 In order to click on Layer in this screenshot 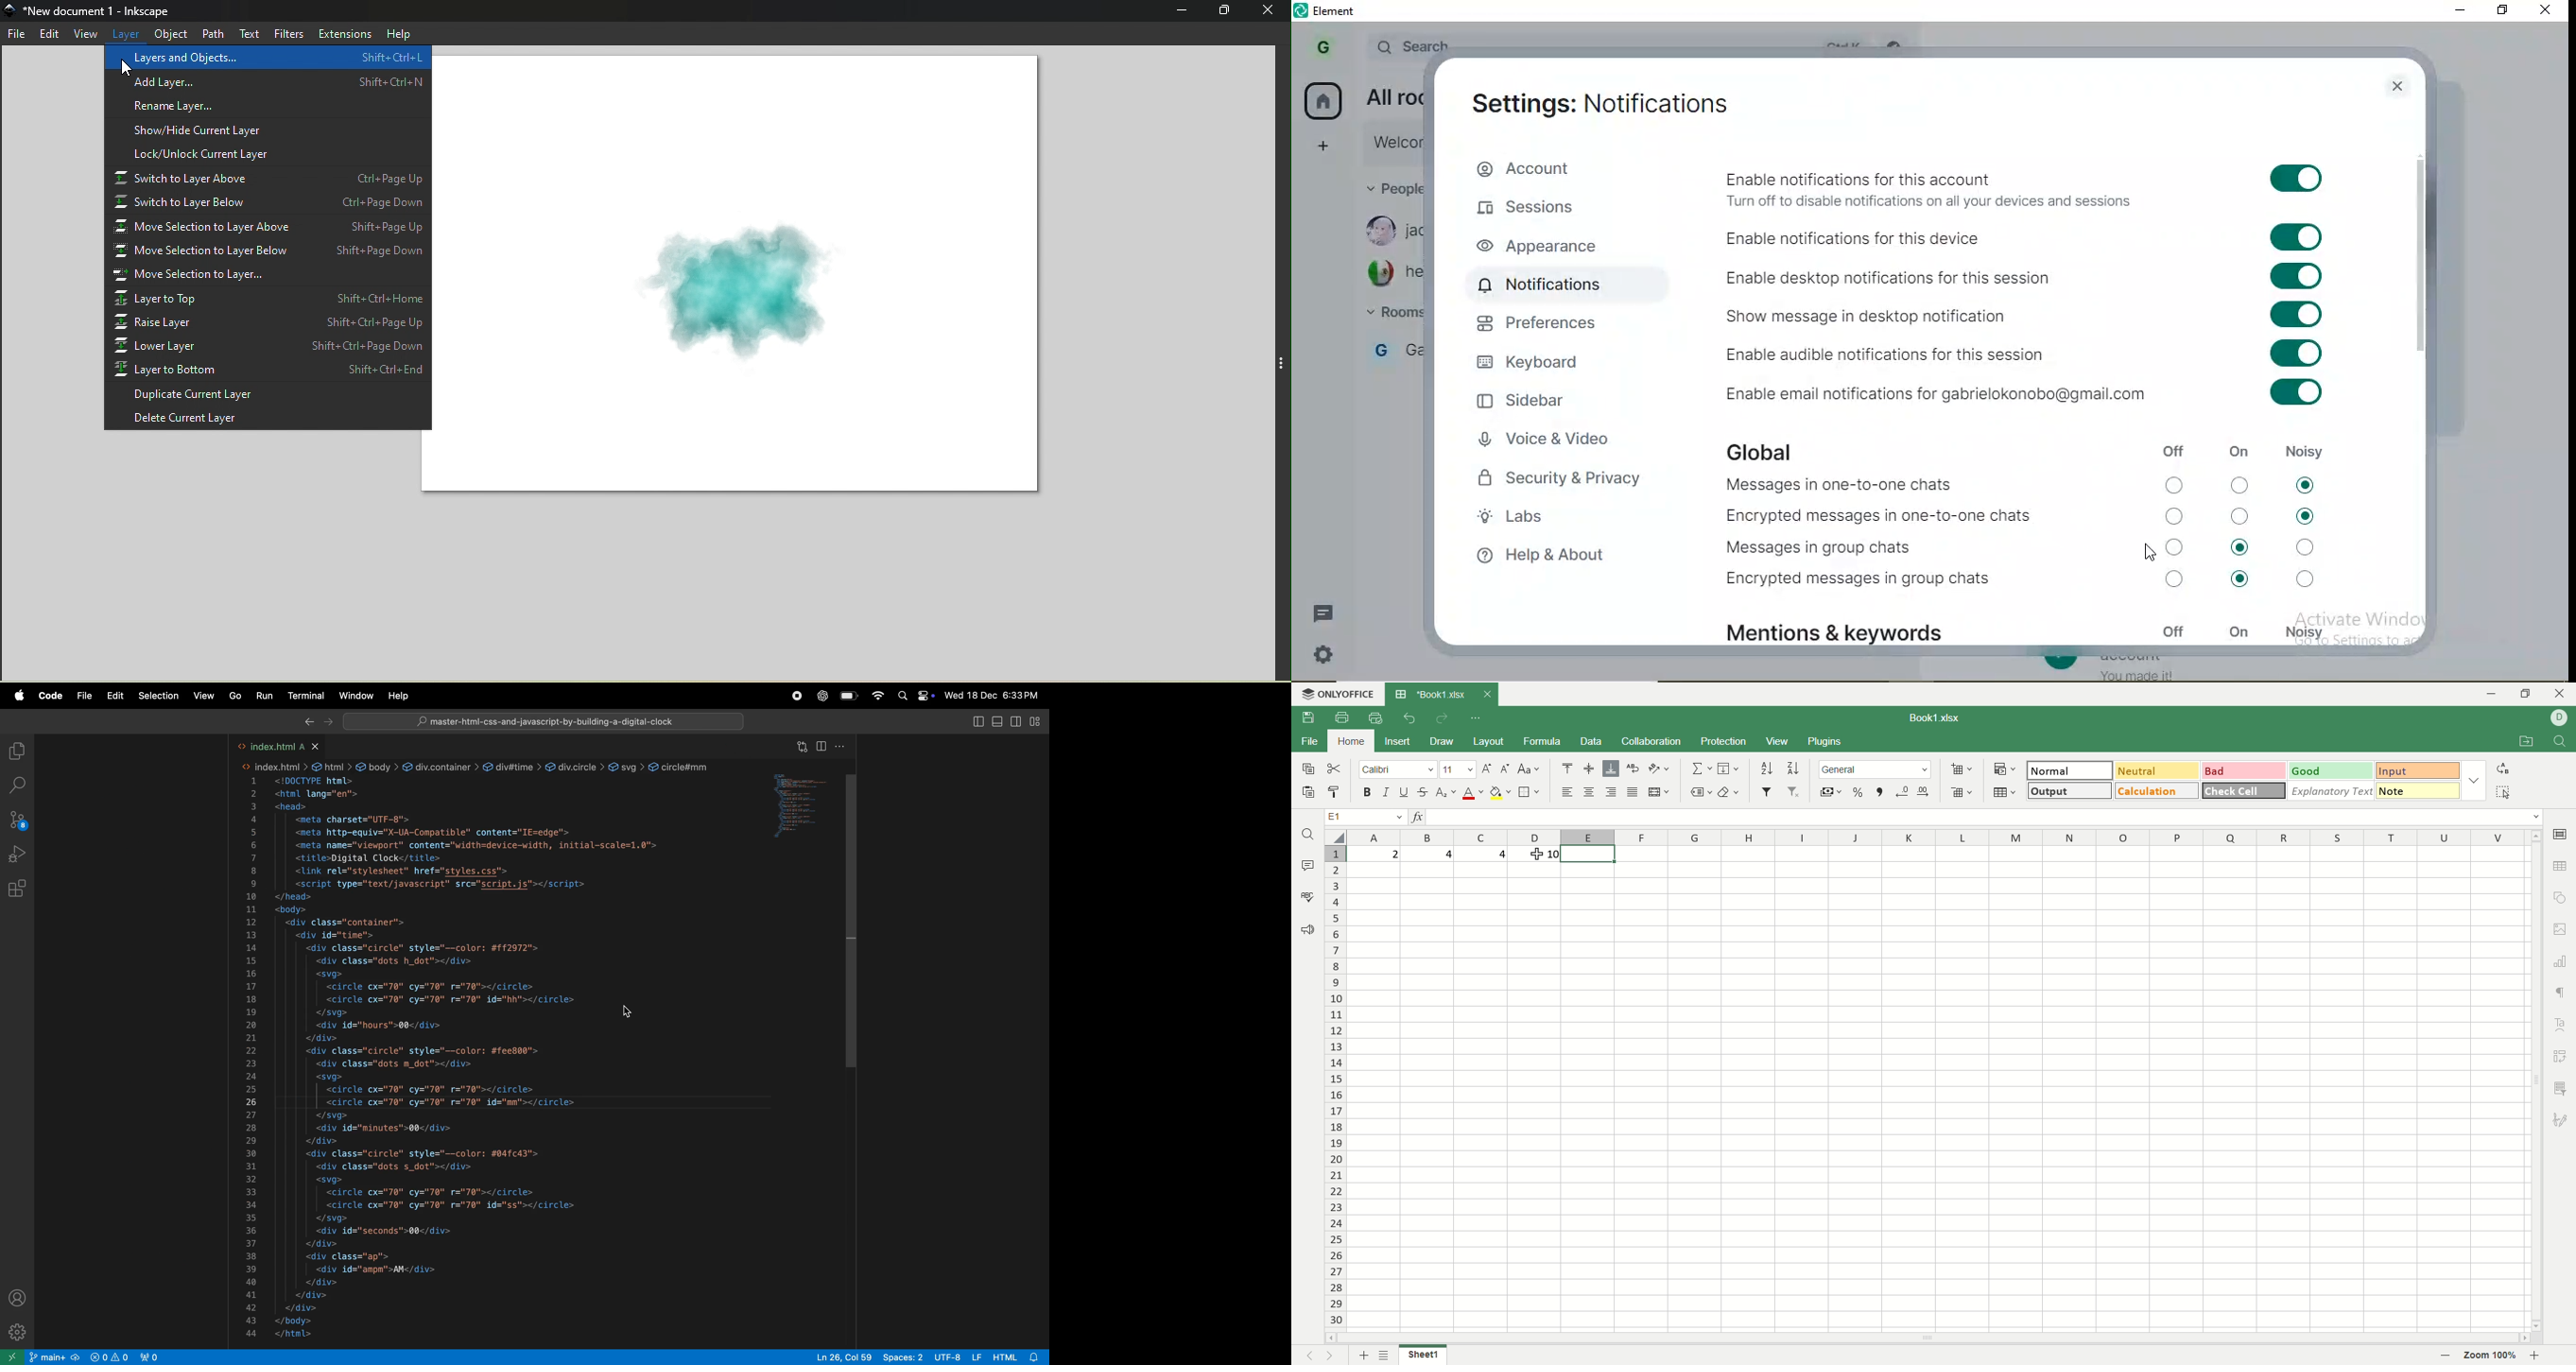, I will do `click(127, 32)`.